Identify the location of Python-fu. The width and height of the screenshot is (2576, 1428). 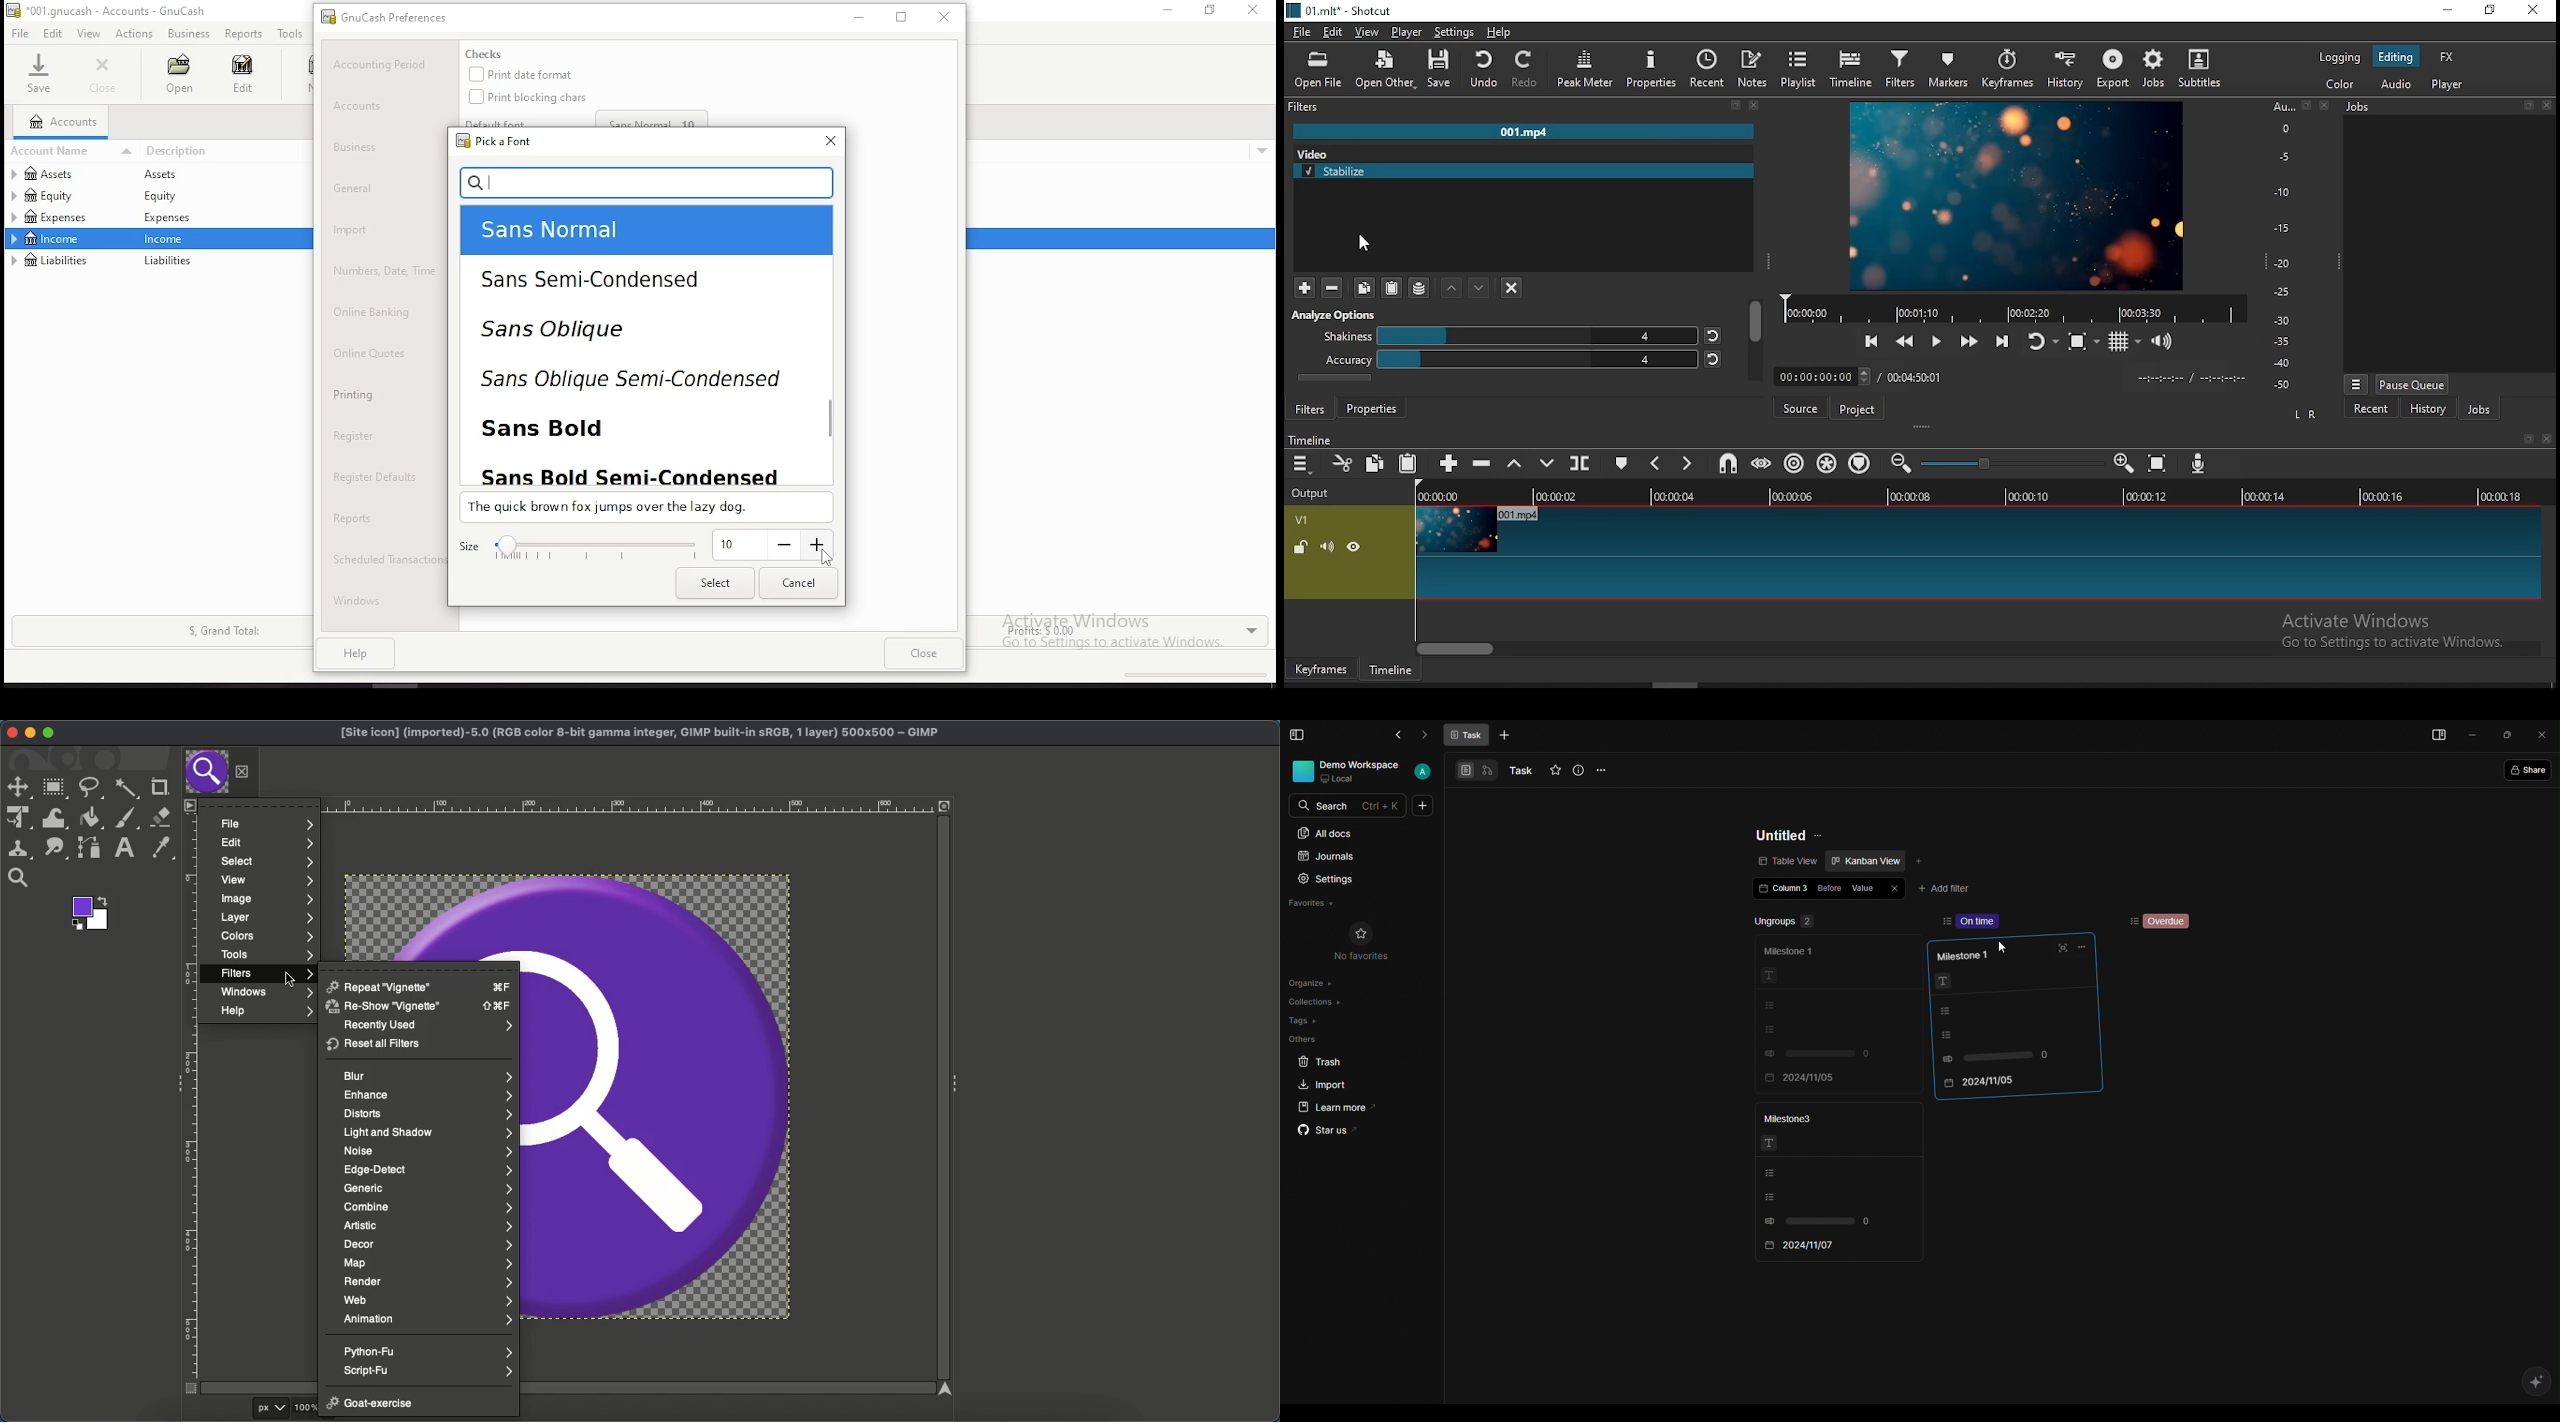
(428, 1351).